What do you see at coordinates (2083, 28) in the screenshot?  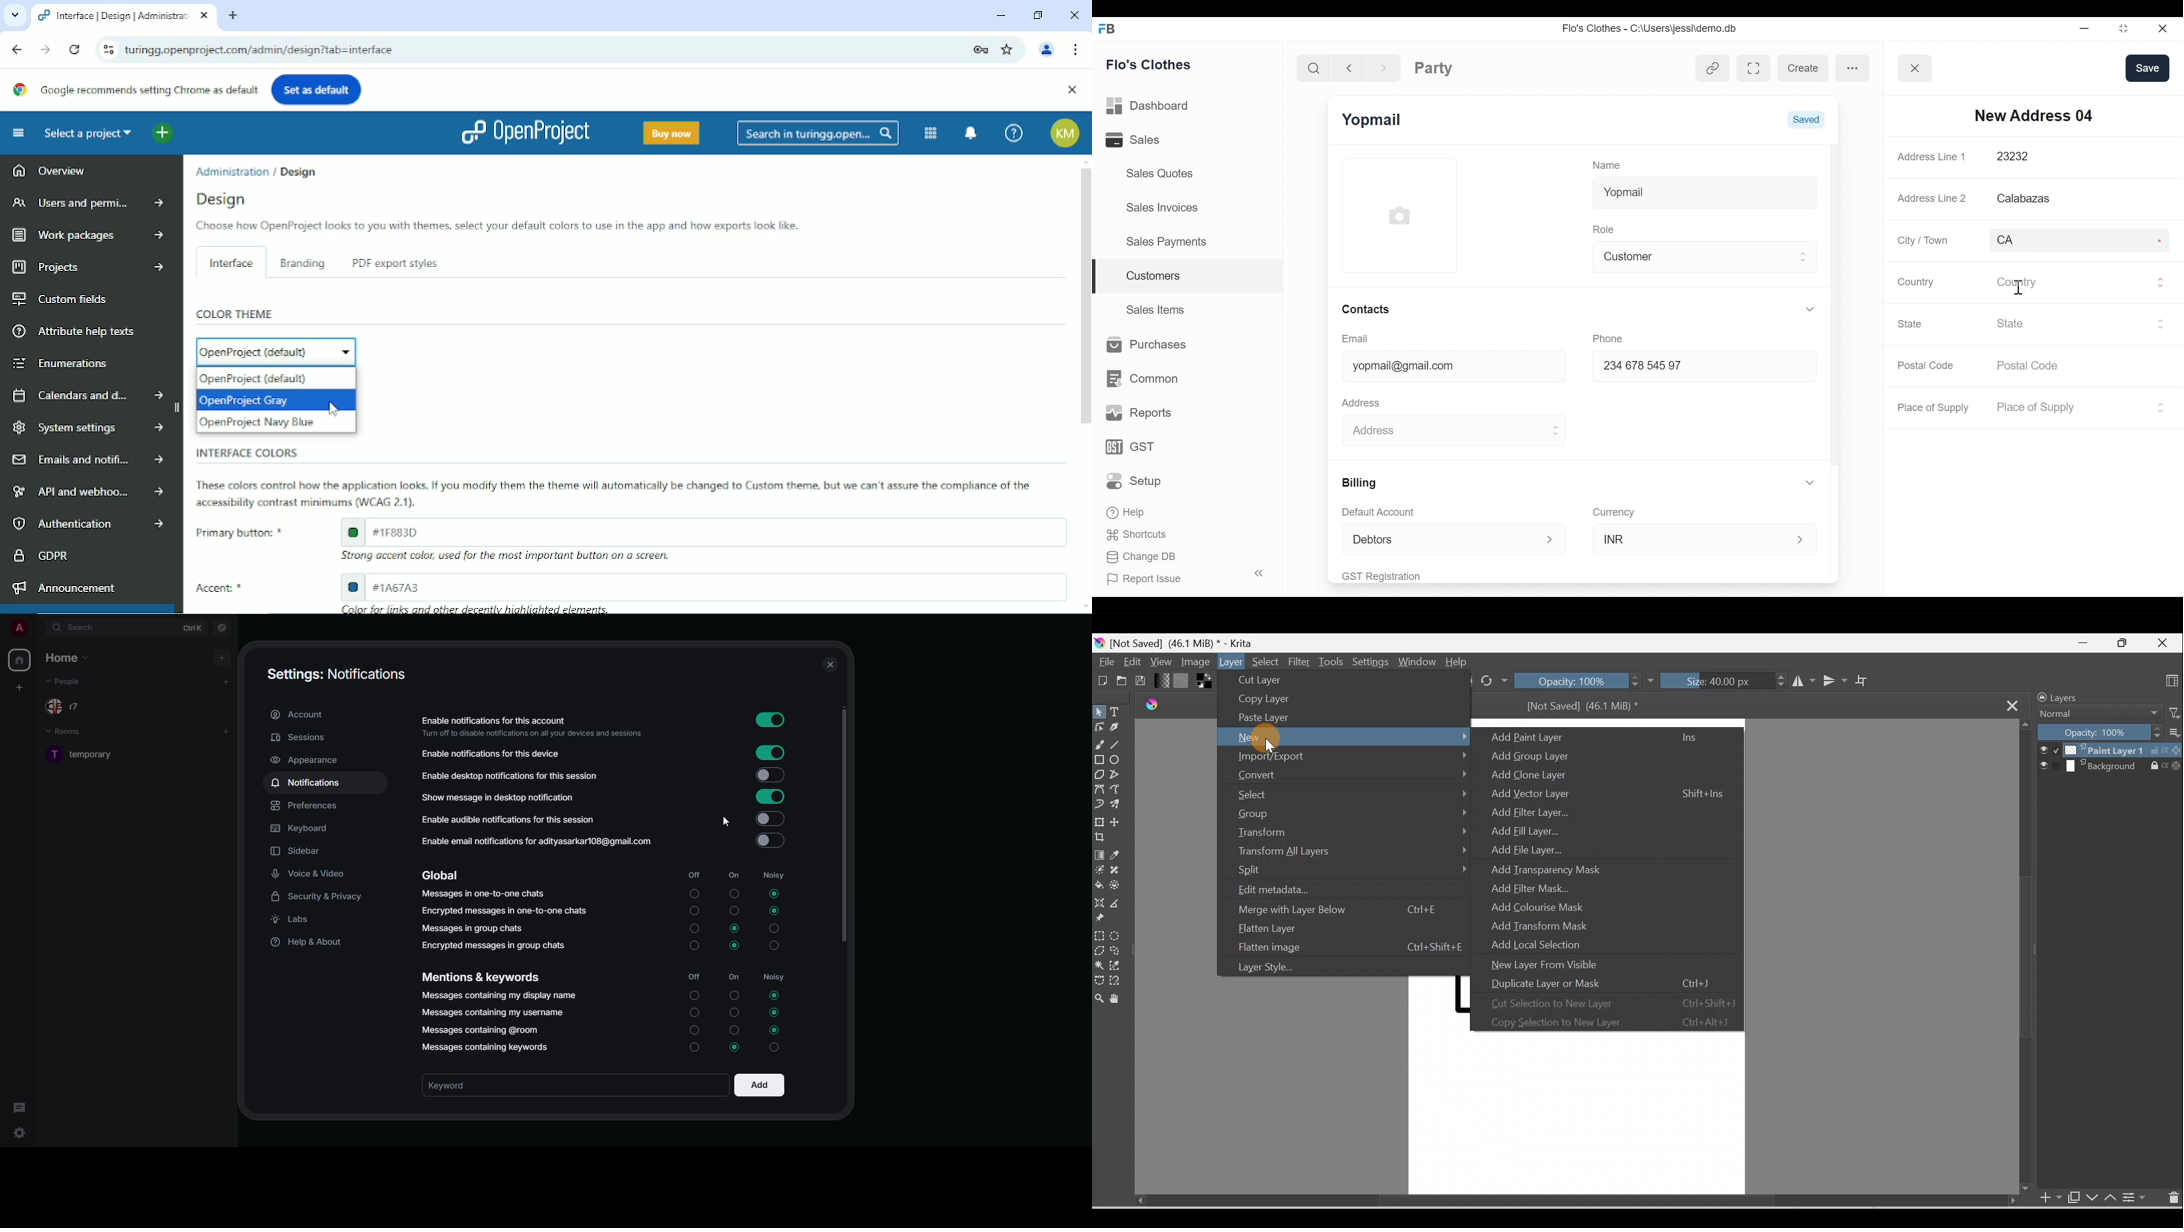 I see `minimize` at bounding box center [2083, 28].